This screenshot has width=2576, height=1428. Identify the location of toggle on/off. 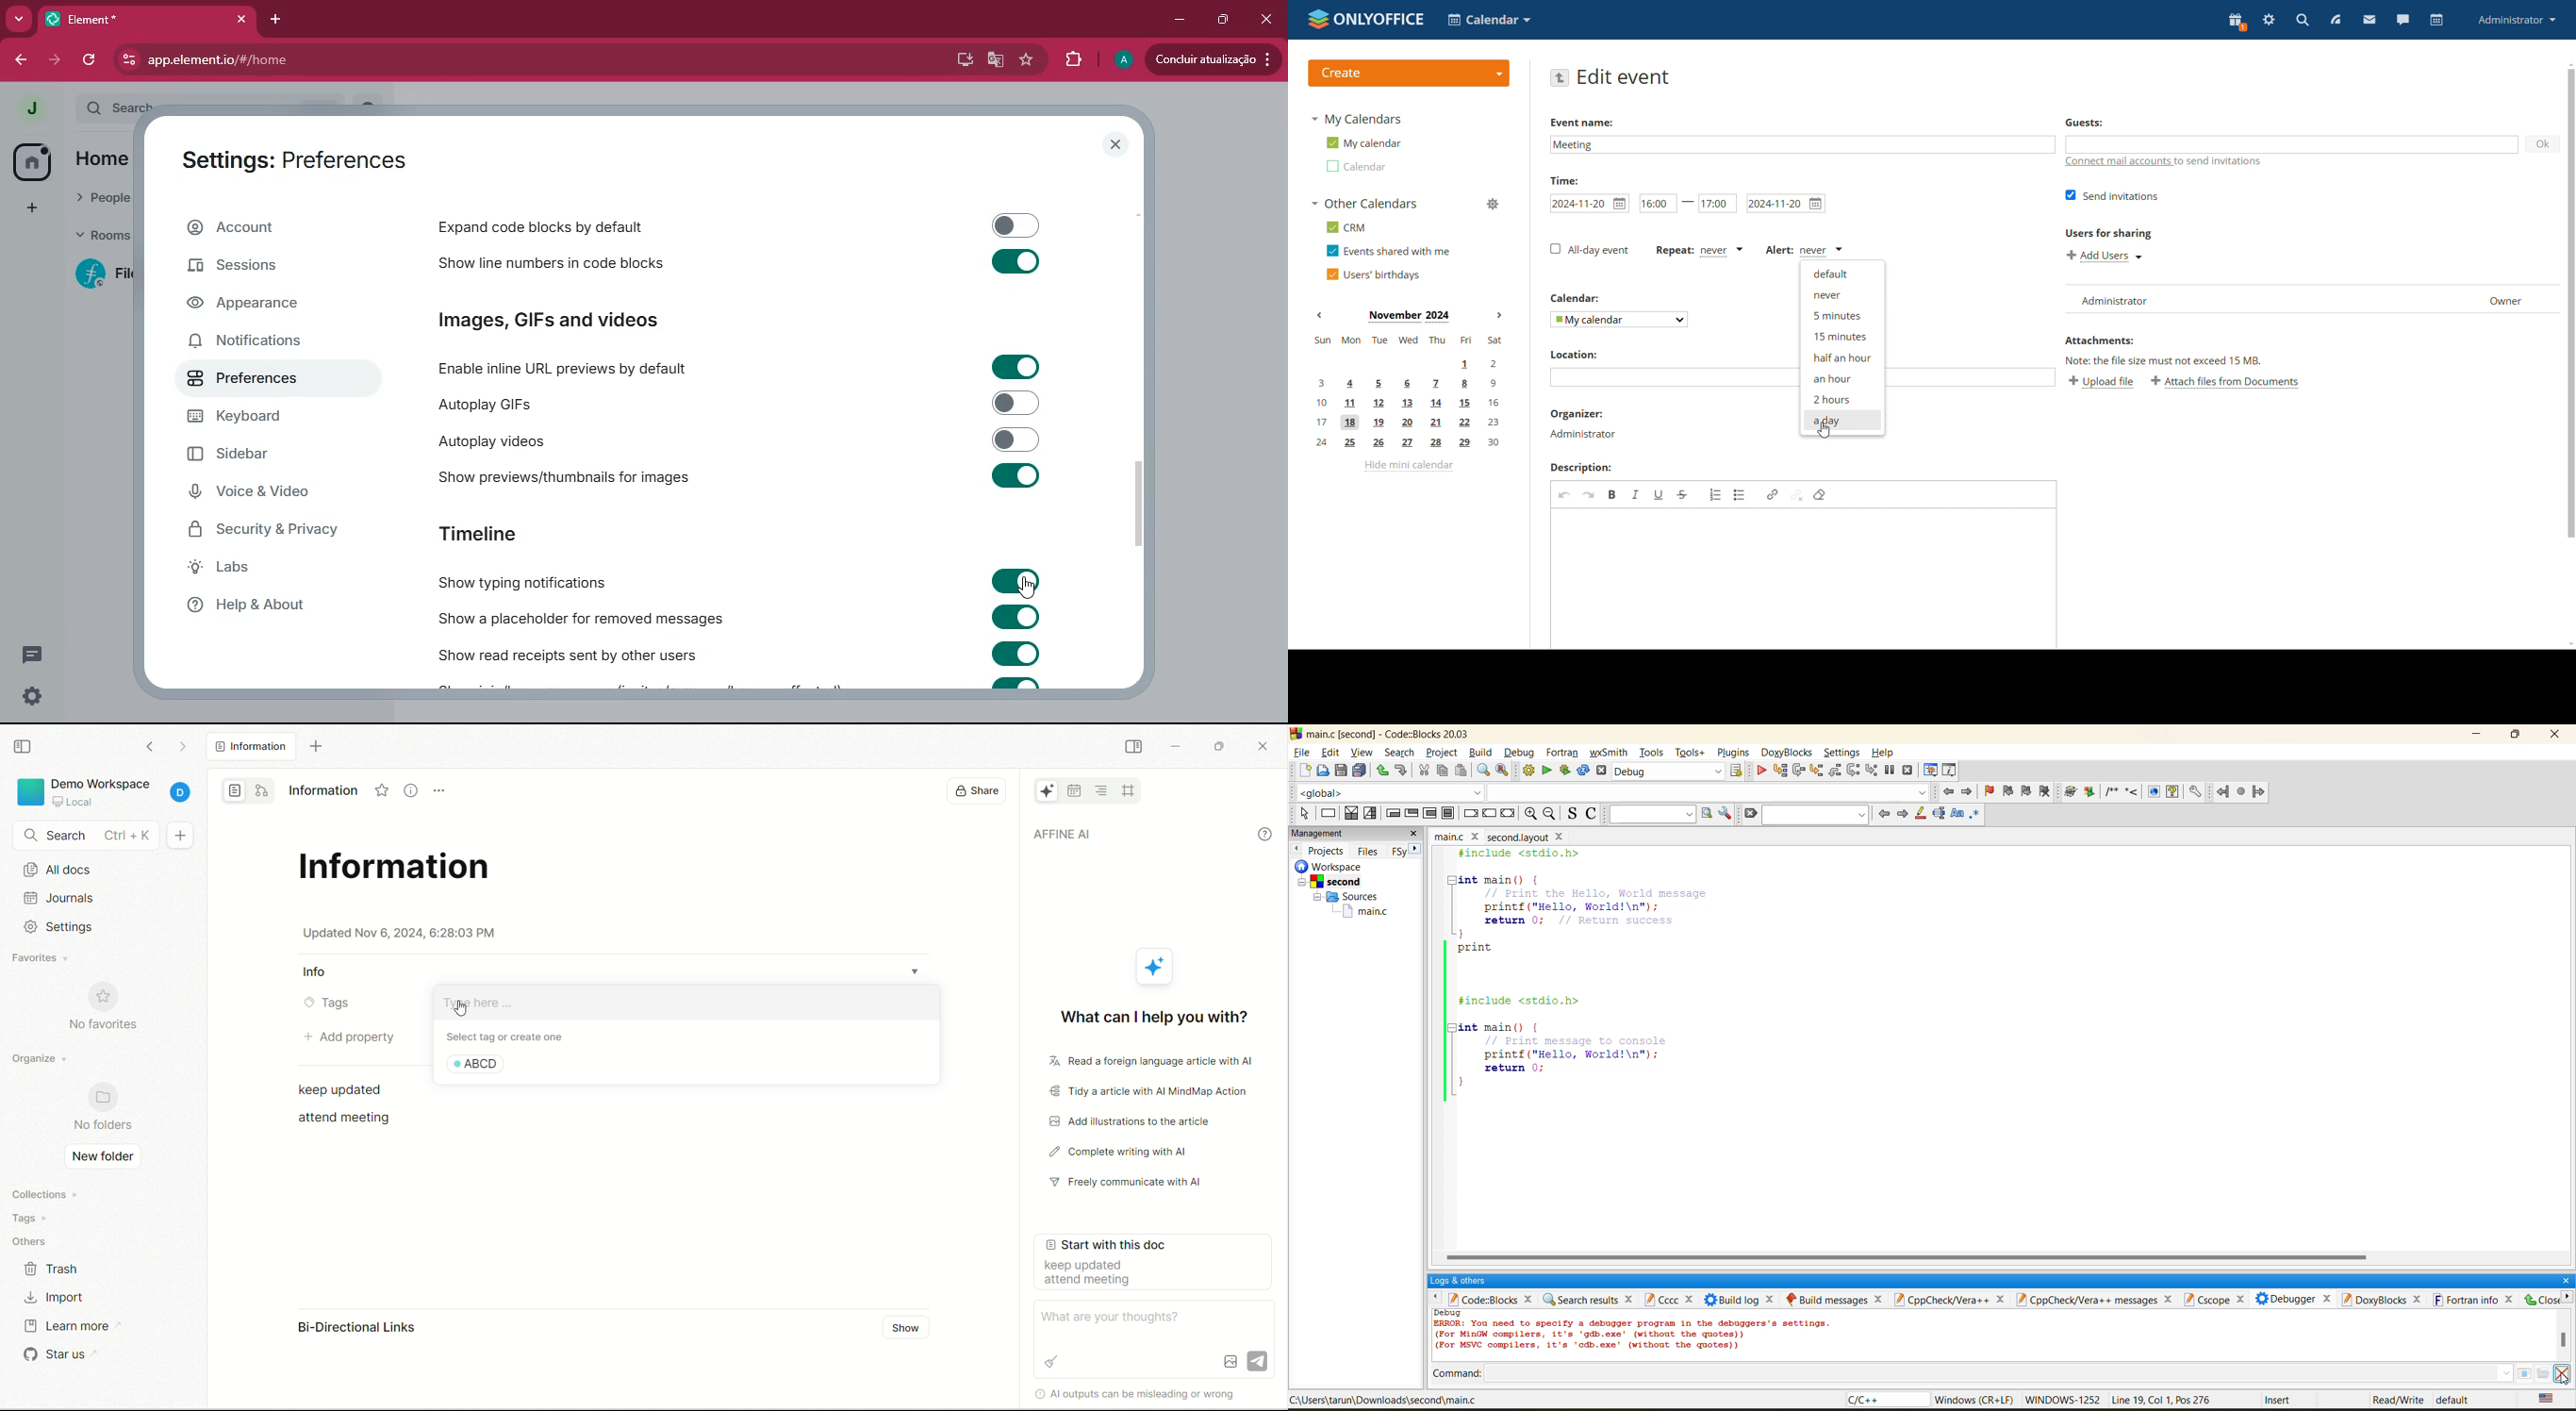
(1017, 403).